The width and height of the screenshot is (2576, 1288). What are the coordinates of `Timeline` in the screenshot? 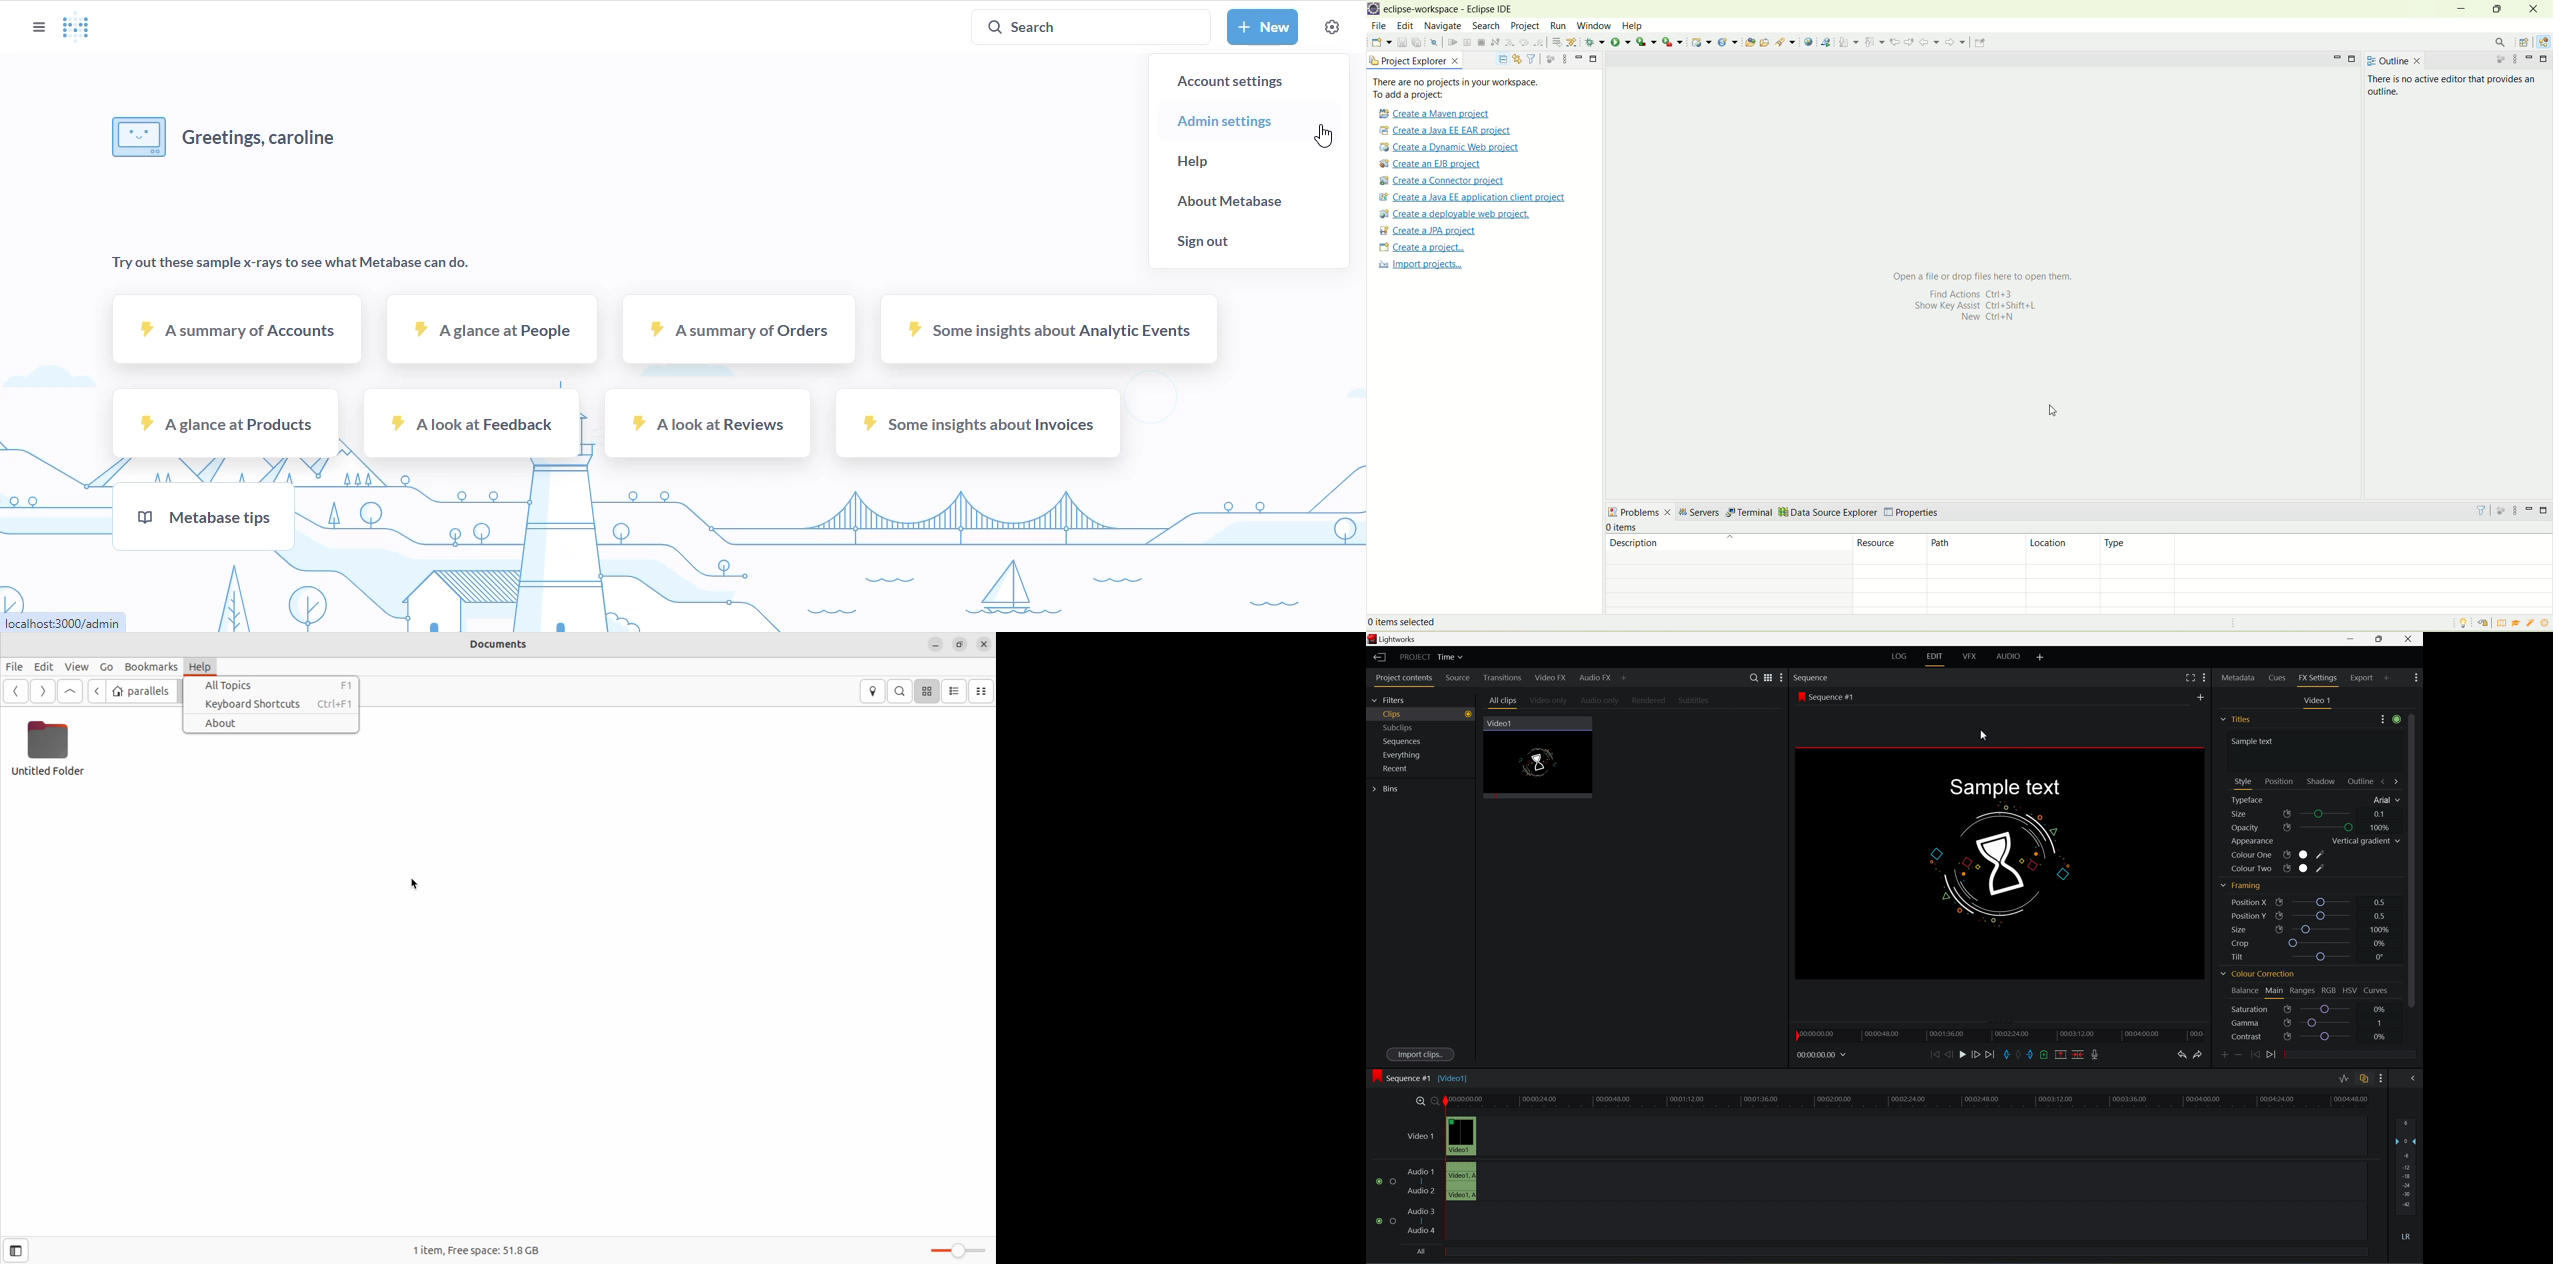 It's located at (1908, 1100).